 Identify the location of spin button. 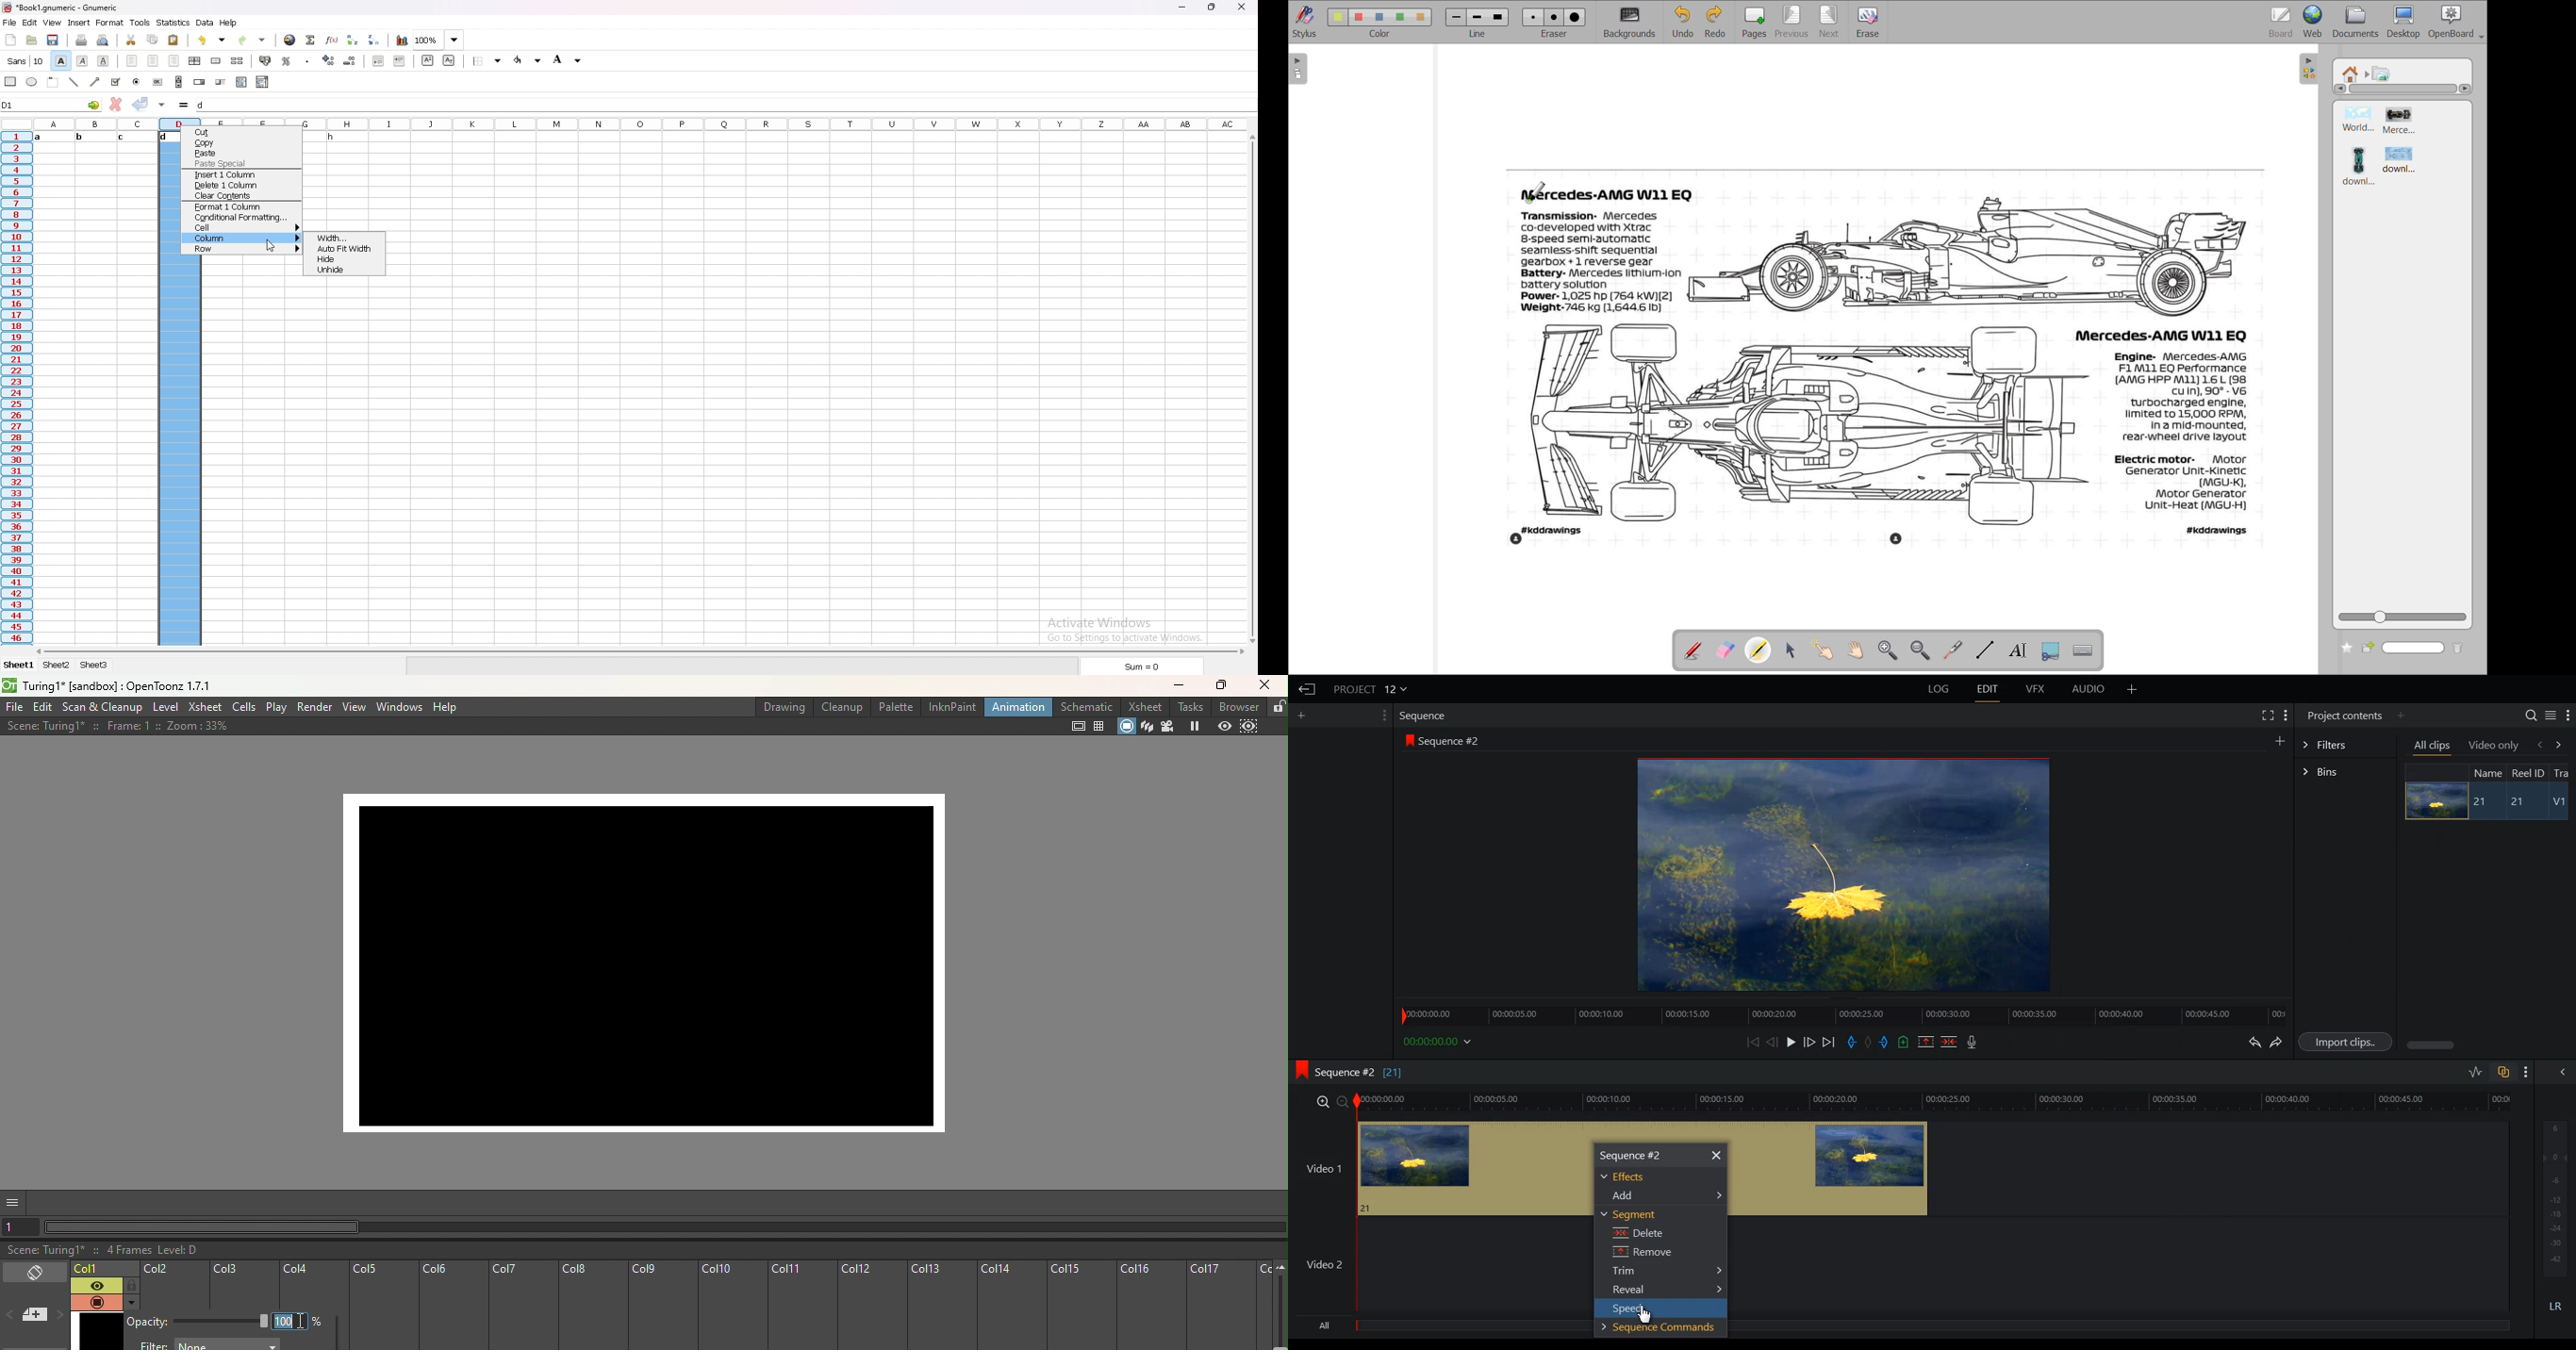
(201, 82).